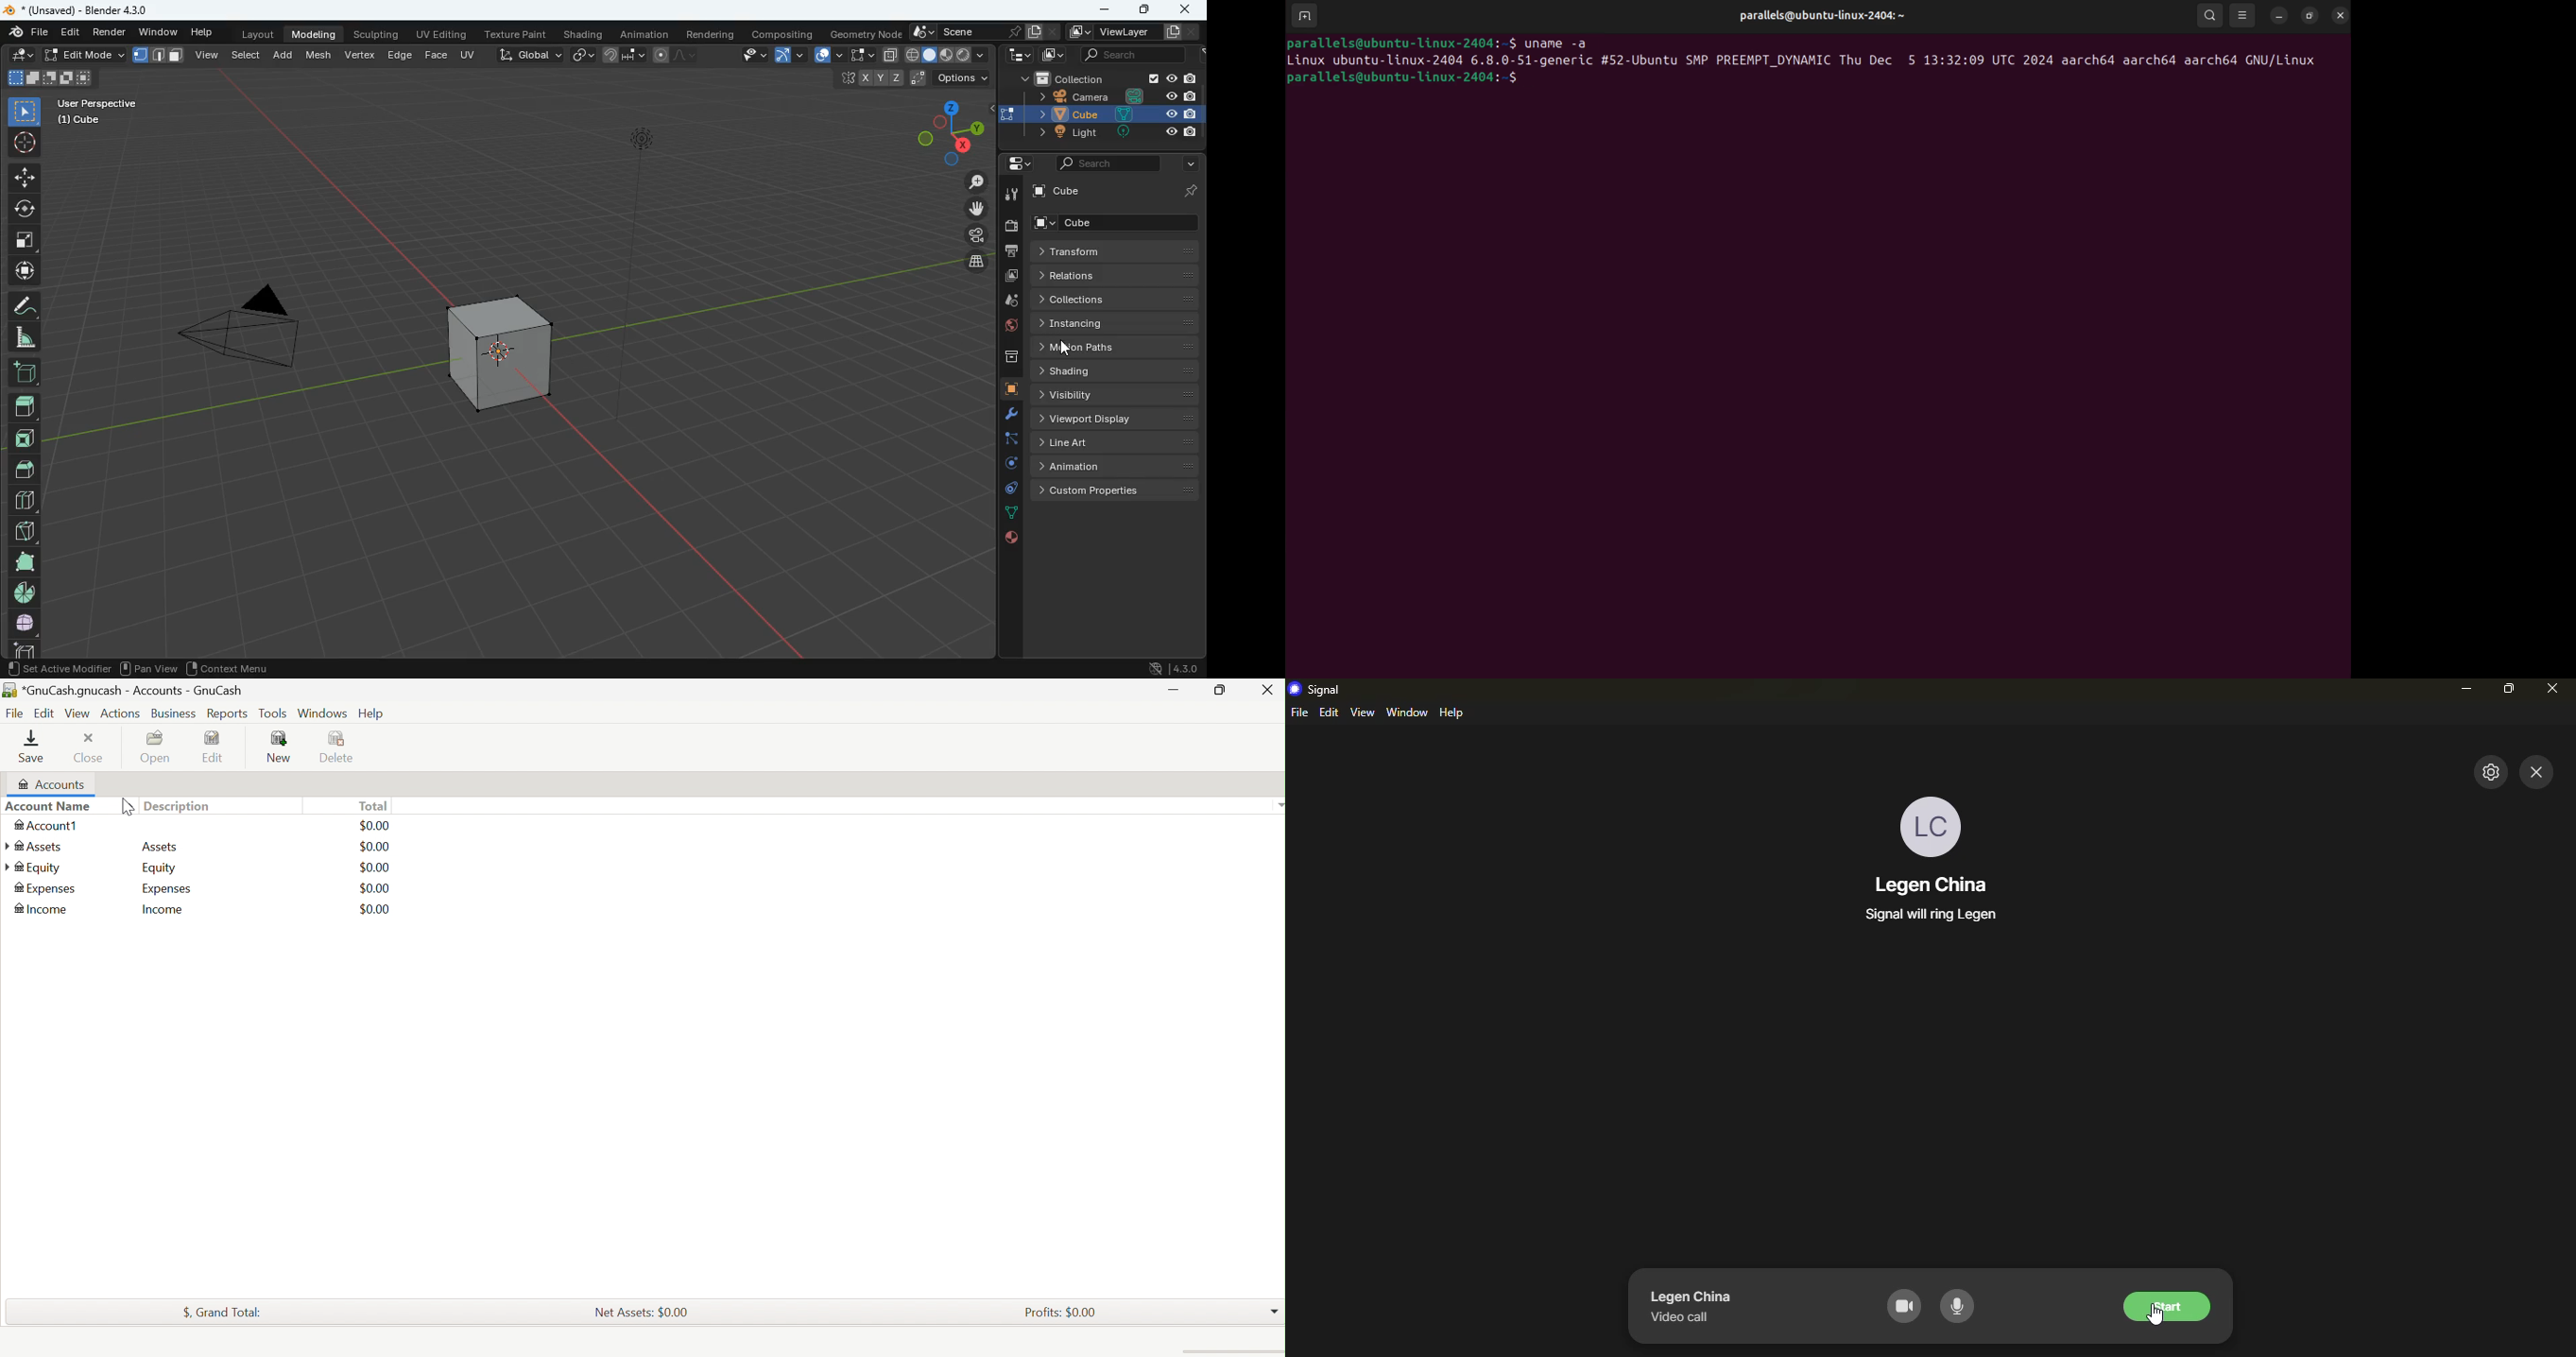 Image resolution: width=2576 pixels, height=1372 pixels. What do you see at coordinates (24, 371) in the screenshot?
I see `dd` at bounding box center [24, 371].